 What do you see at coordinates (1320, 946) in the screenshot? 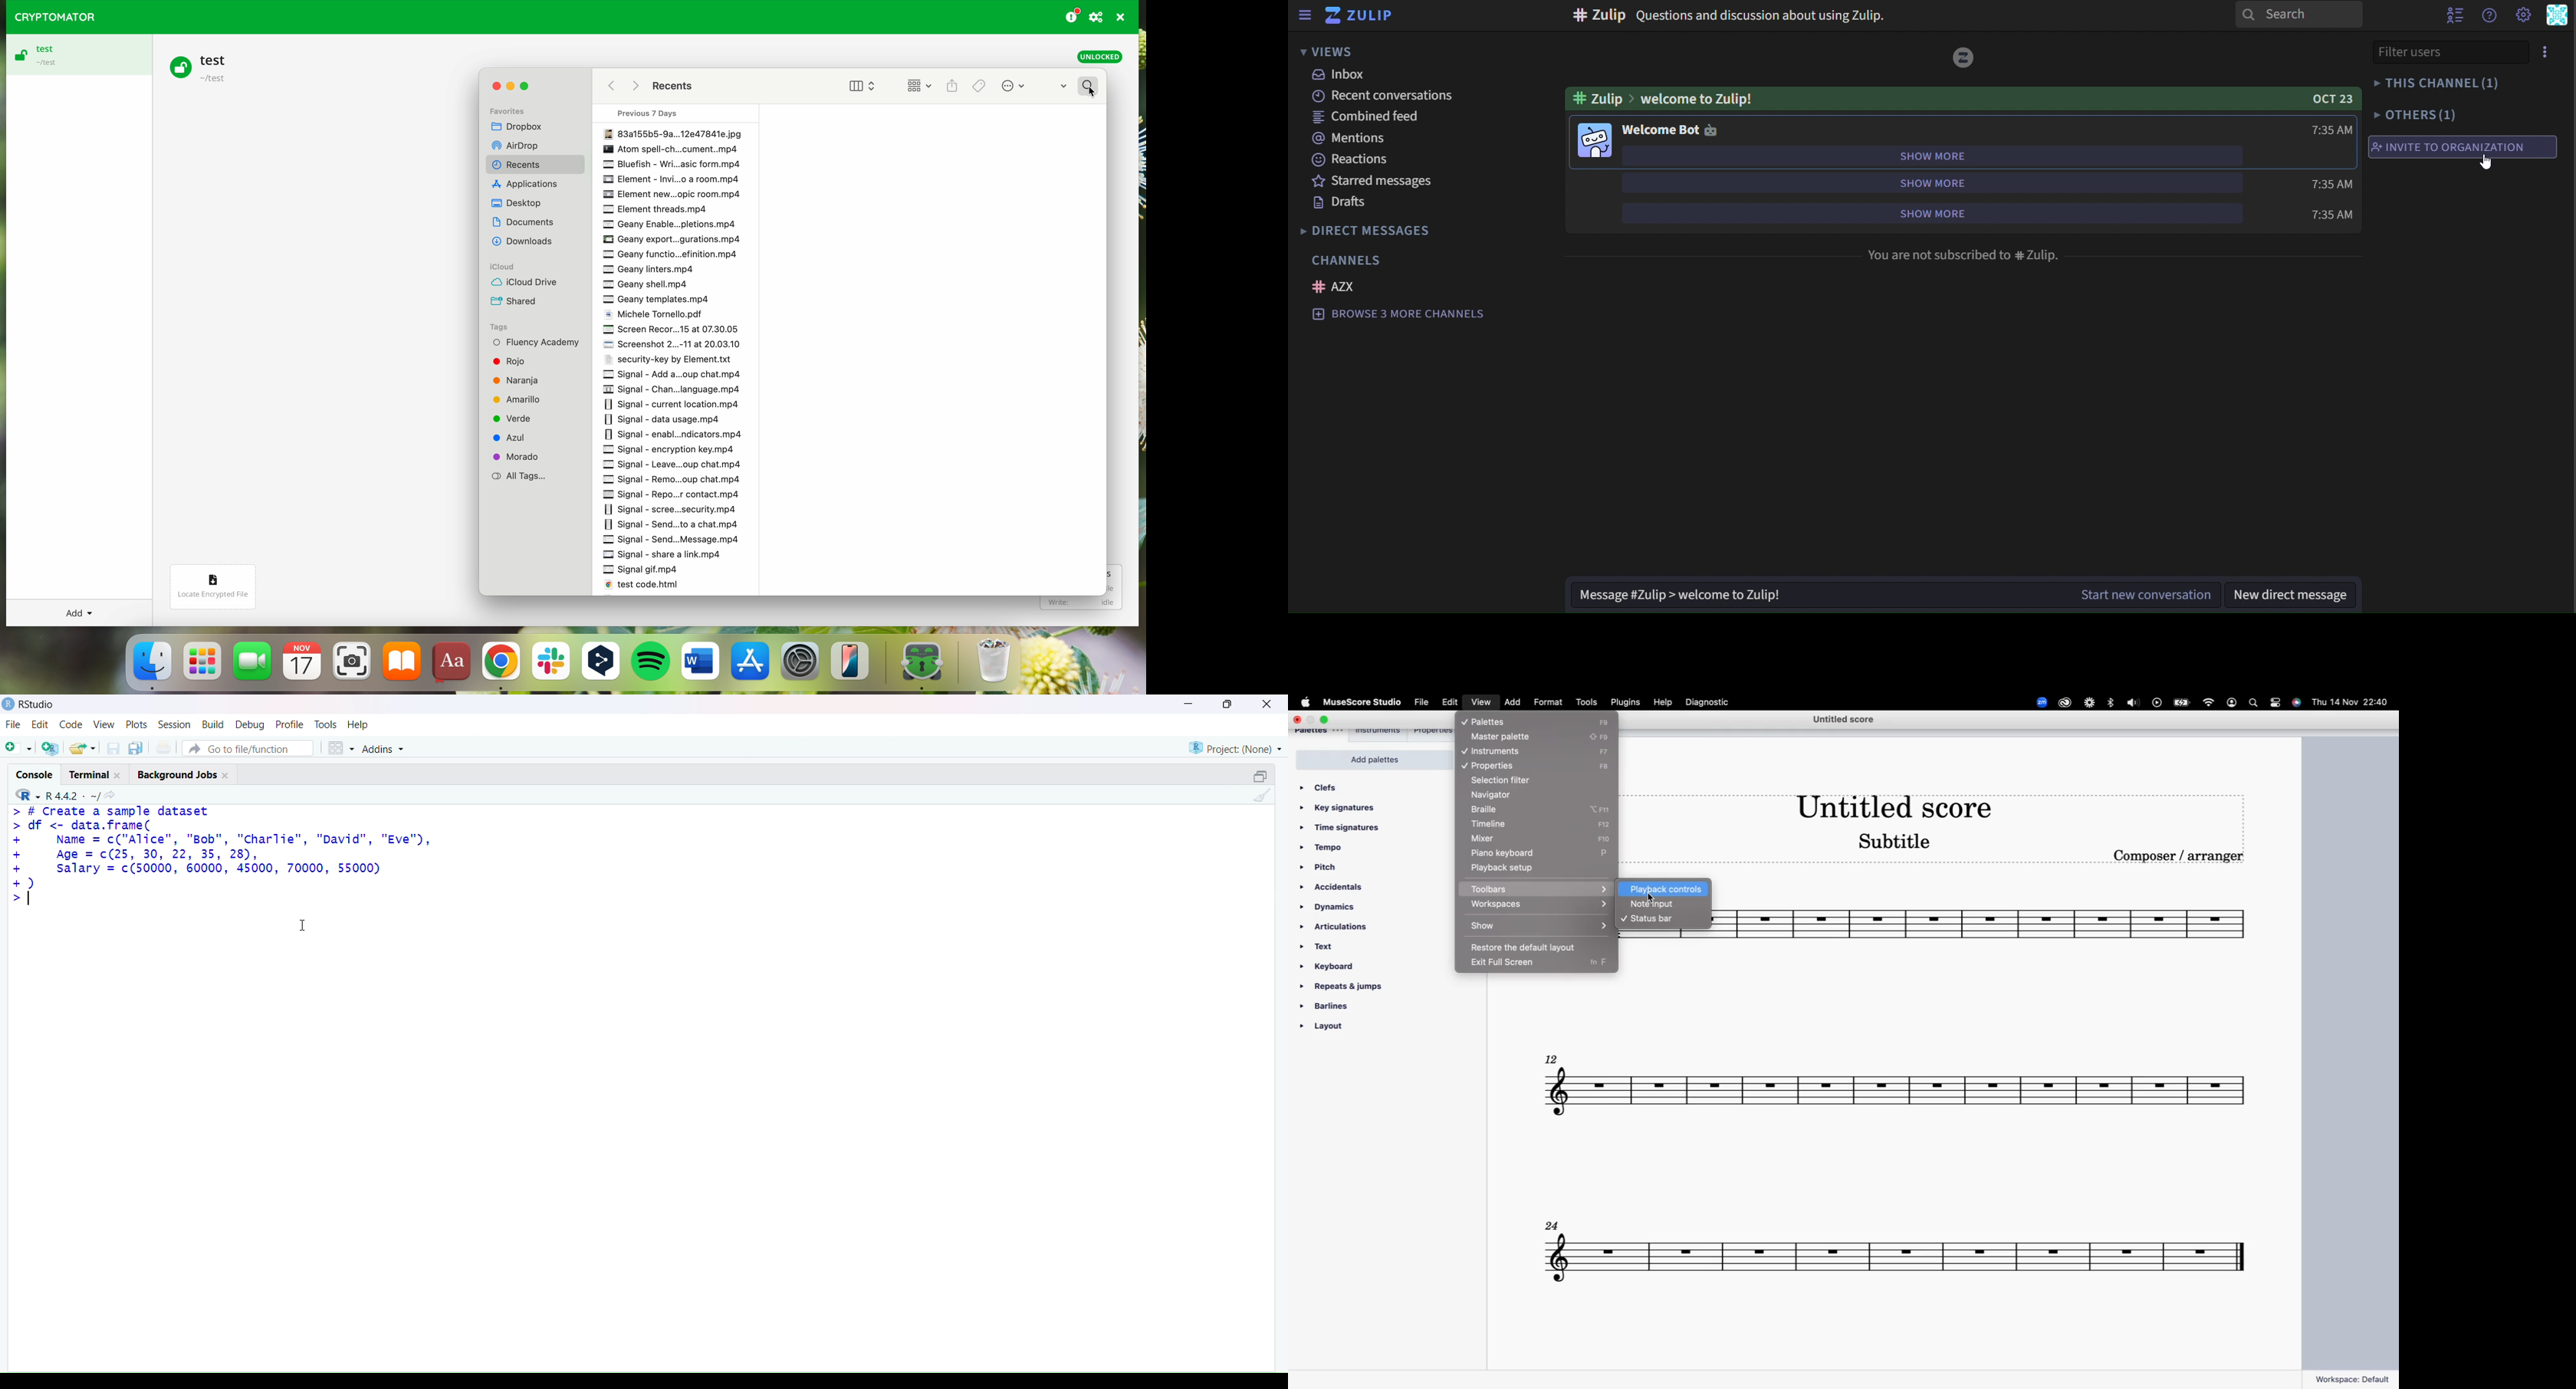
I see `text` at bounding box center [1320, 946].